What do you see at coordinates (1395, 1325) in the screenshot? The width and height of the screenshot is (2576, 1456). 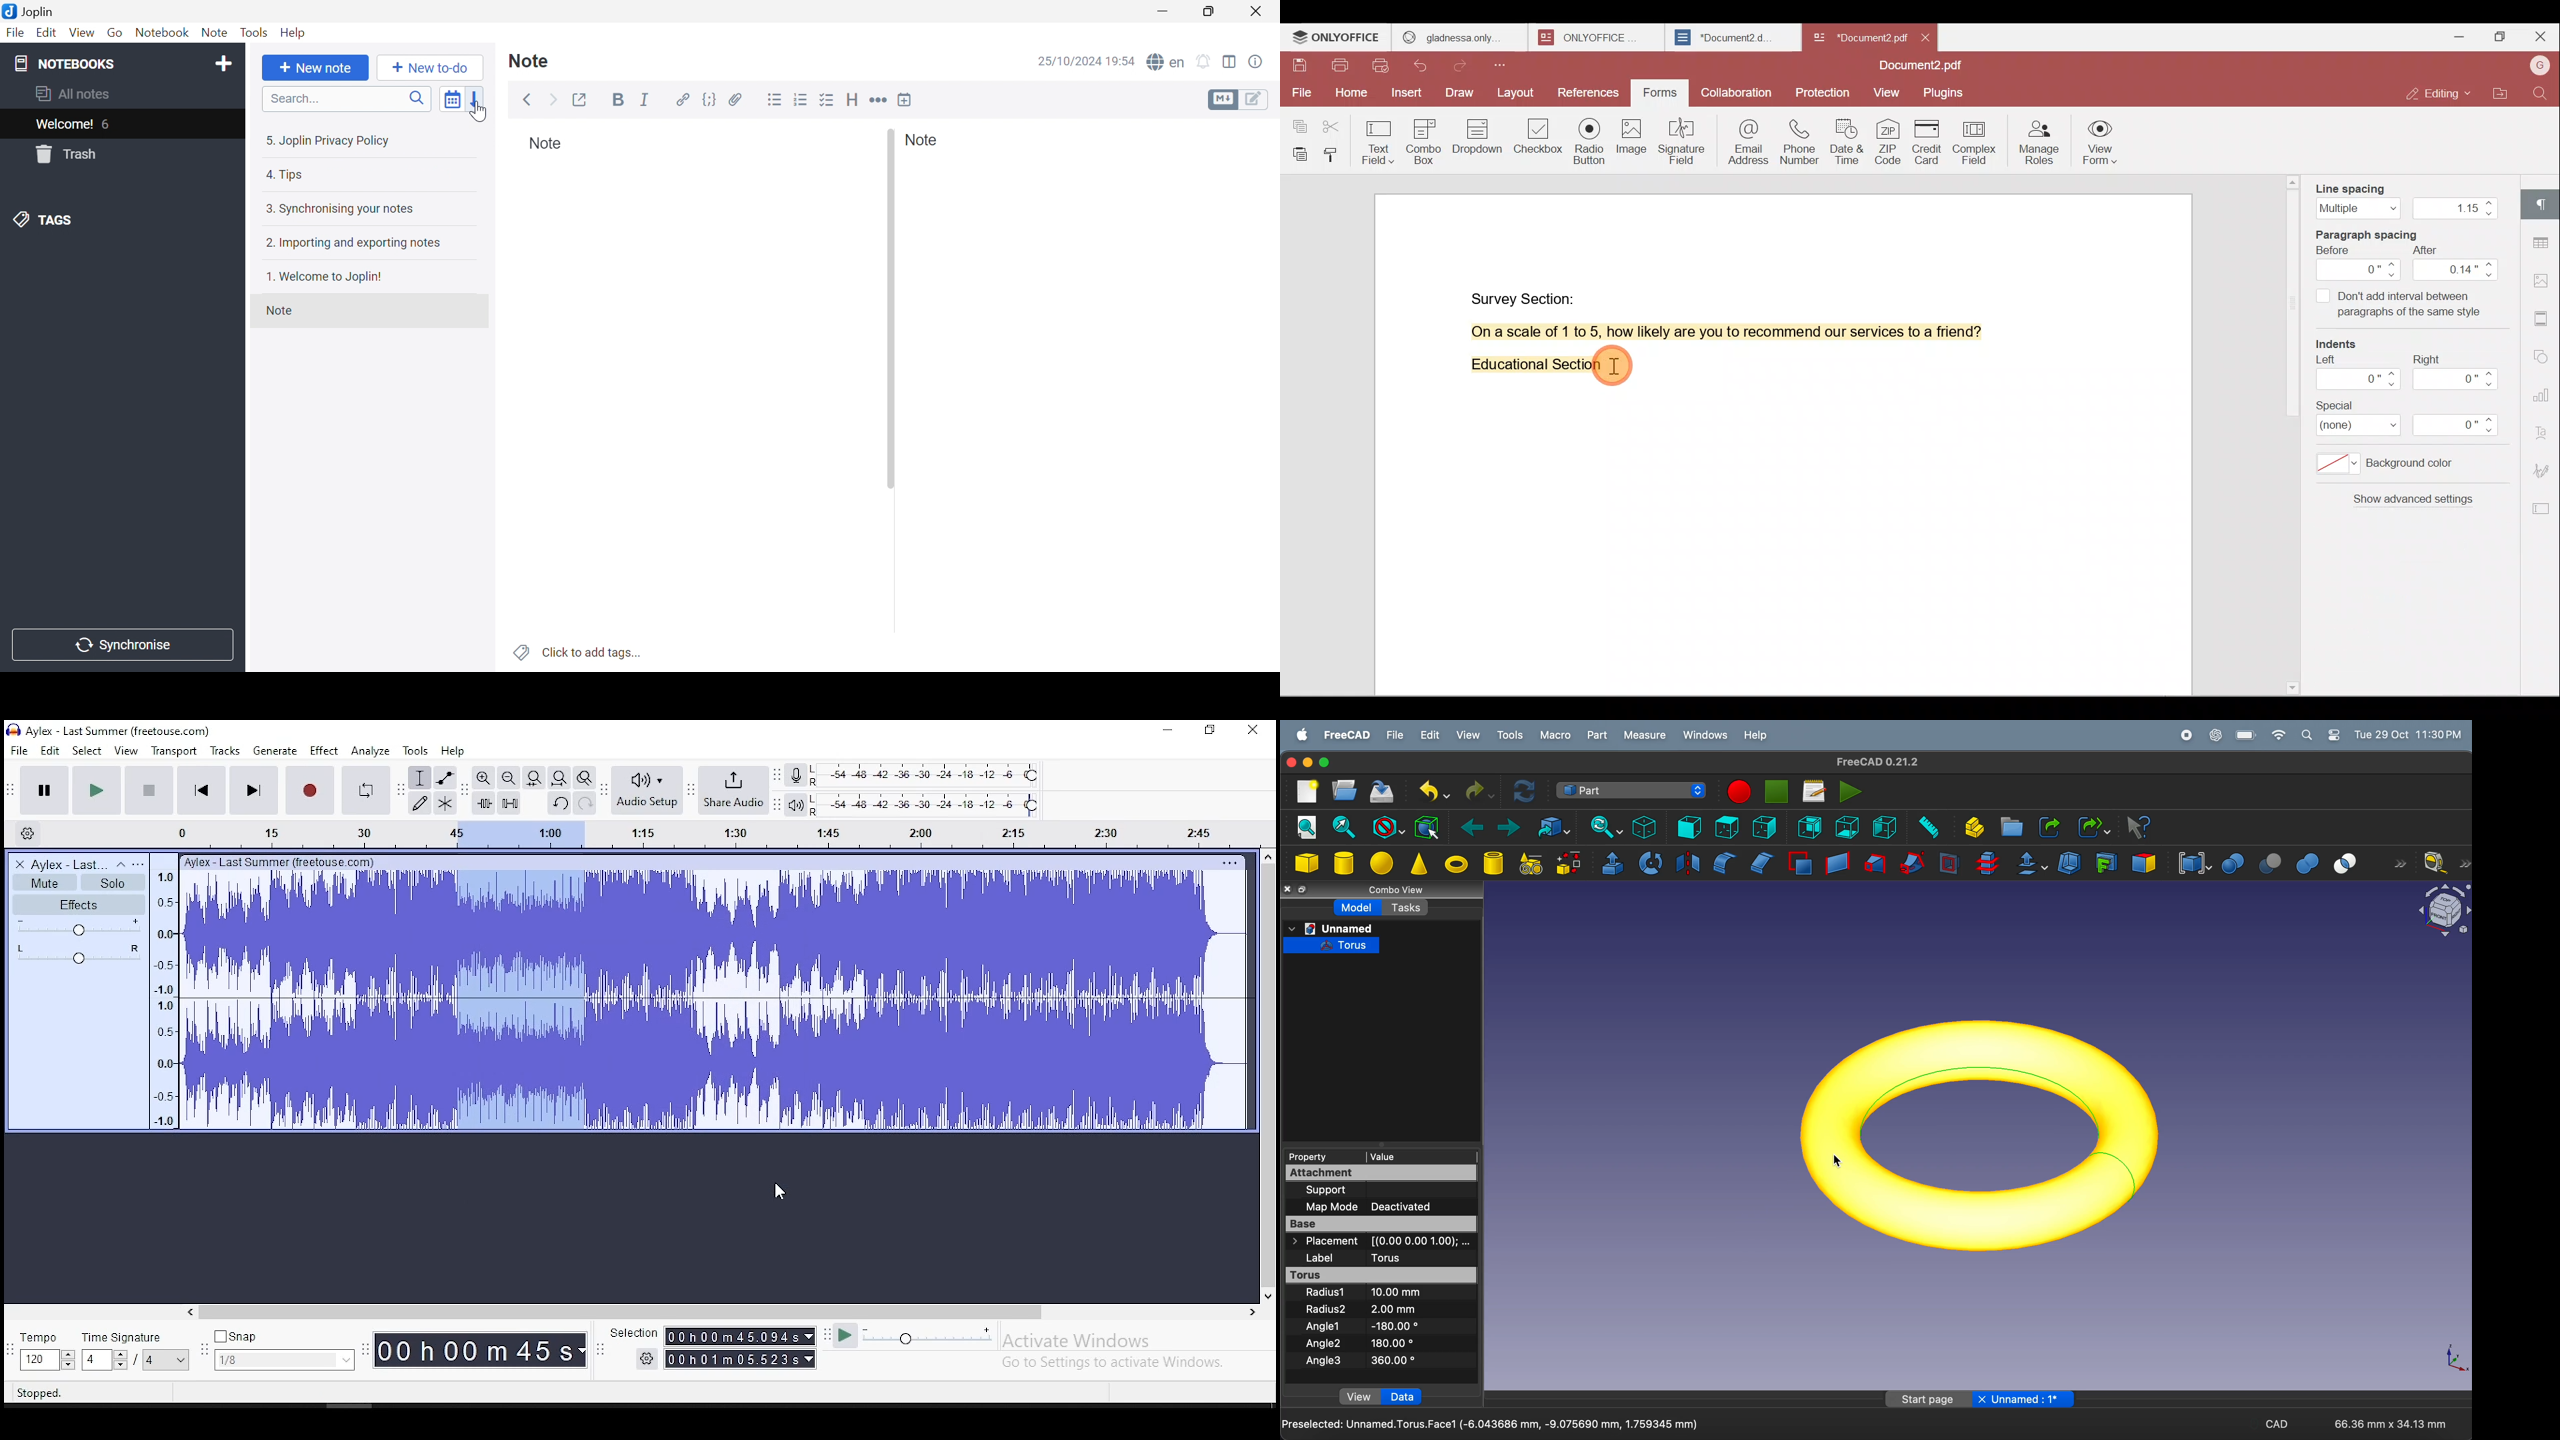 I see `-180.00` at bounding box center [1395, 1325].